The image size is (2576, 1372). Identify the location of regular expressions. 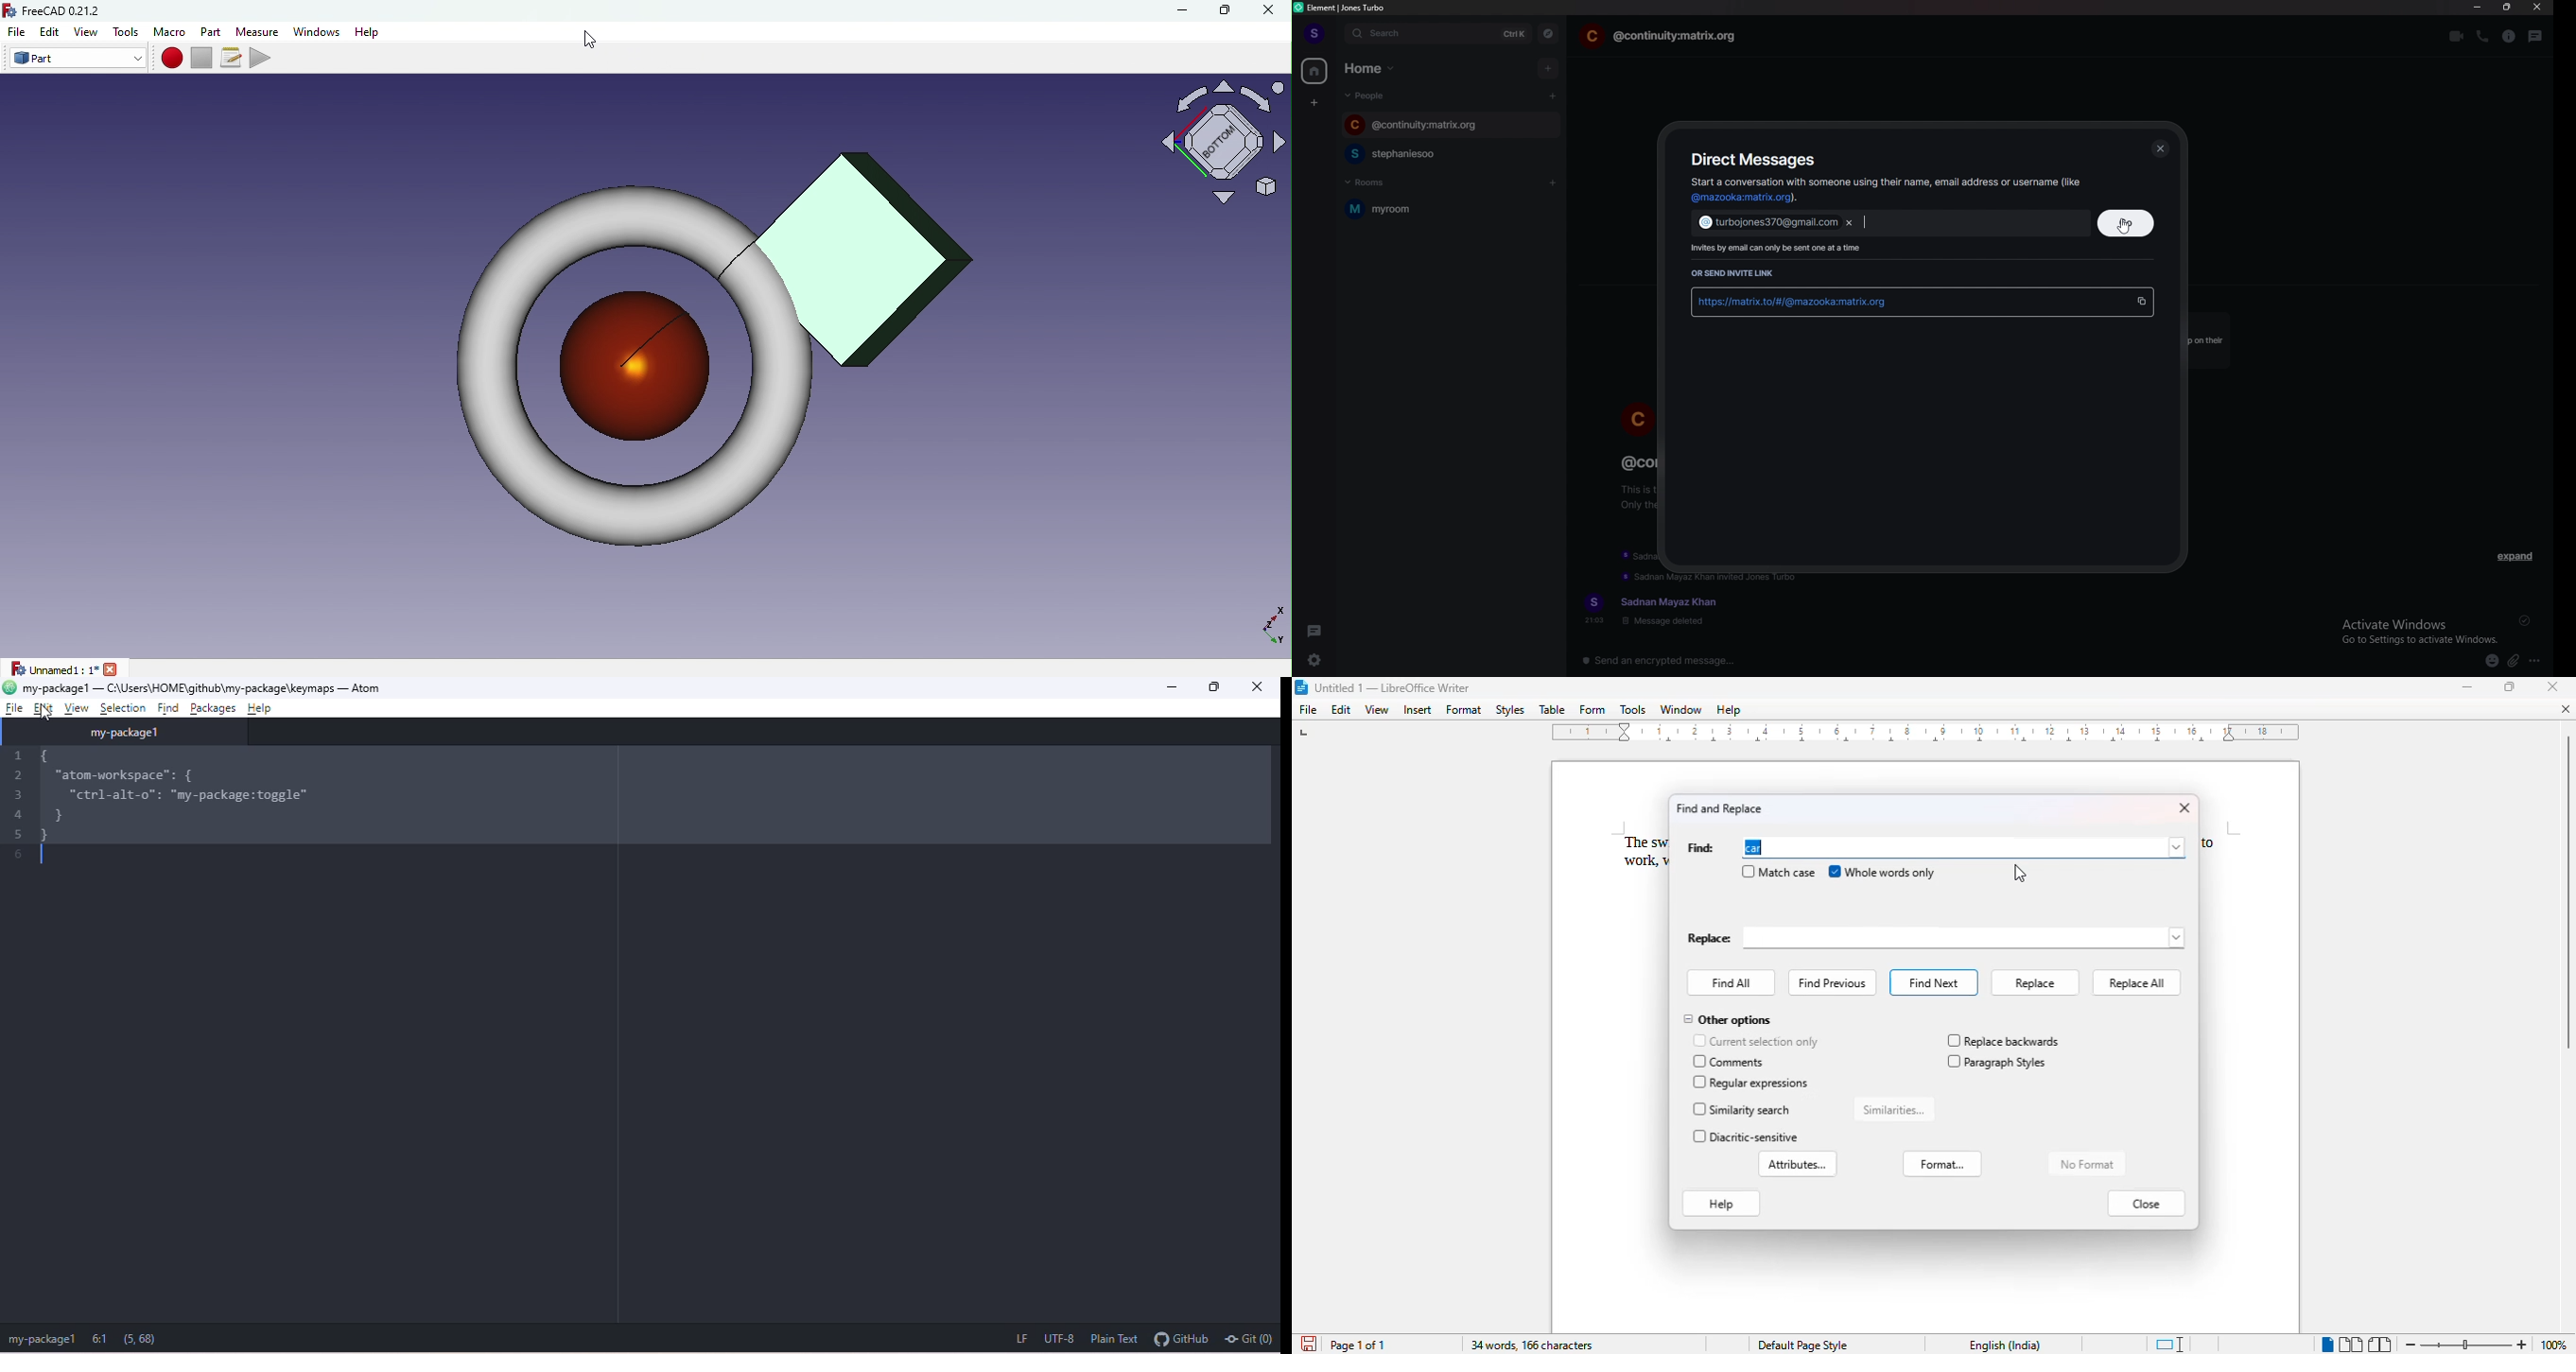
(1753, 1082).